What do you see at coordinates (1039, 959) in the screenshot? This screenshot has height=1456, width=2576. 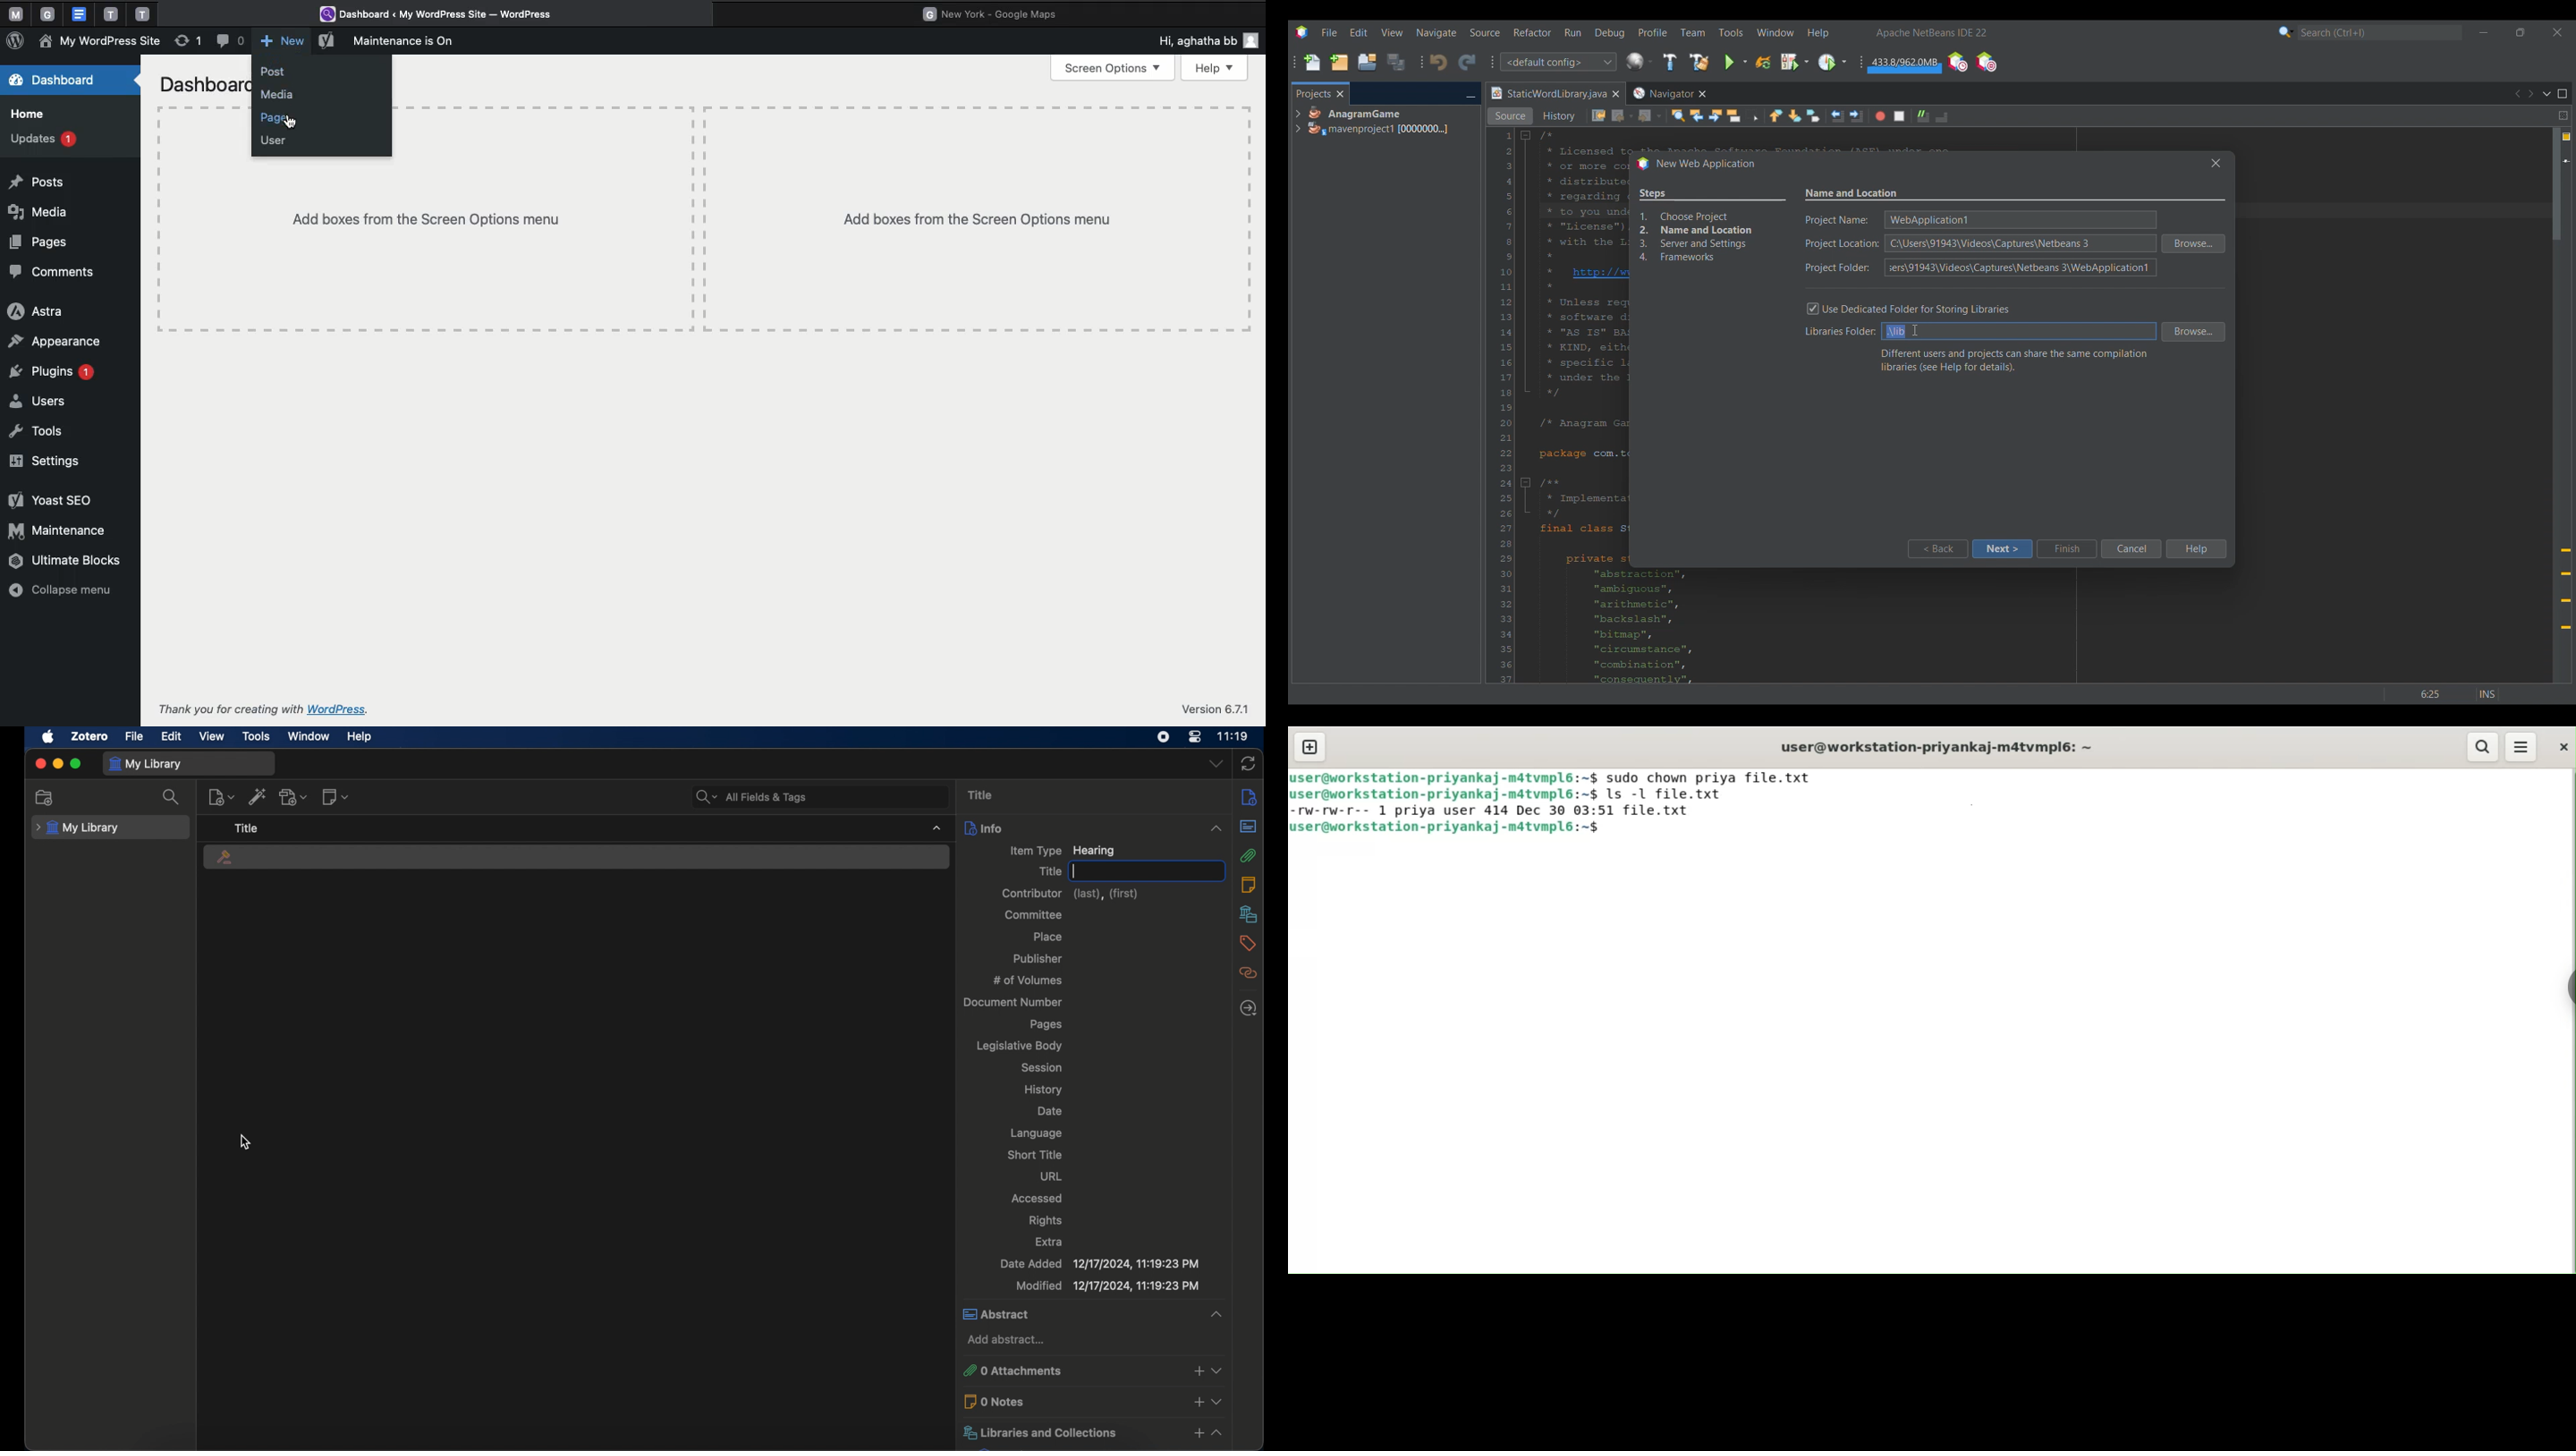 I see `publisher` at bounding box center [1039, 959].